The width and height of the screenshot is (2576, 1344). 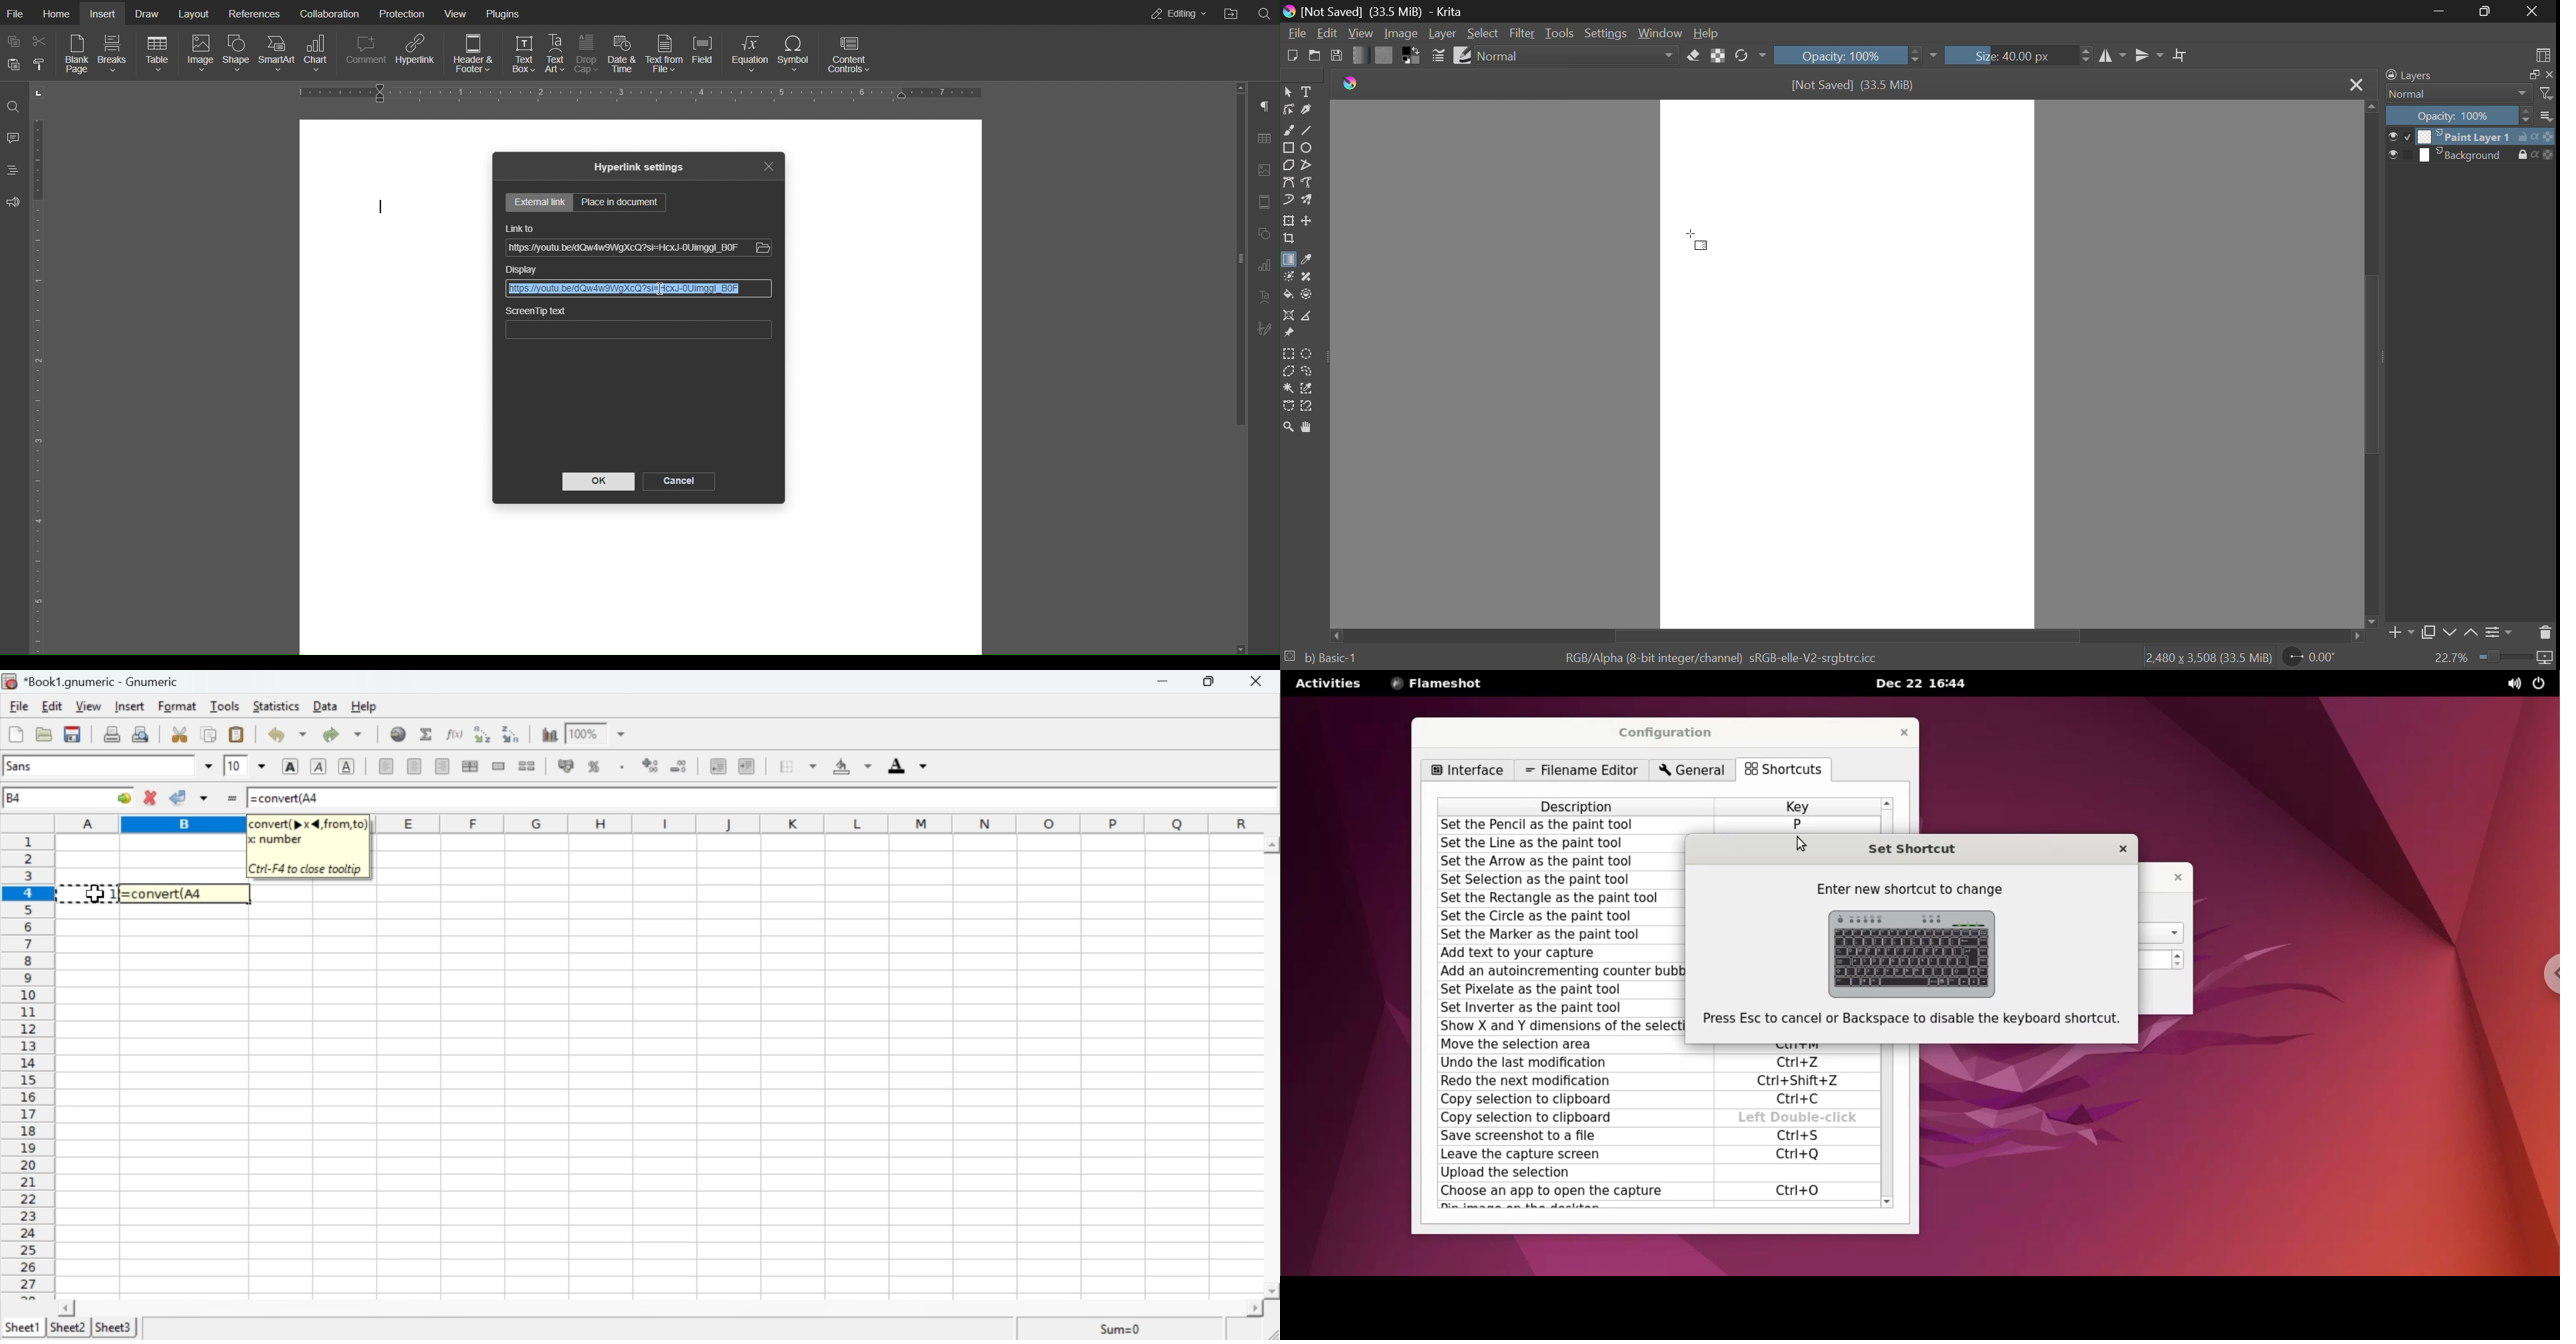 I want to click on Gradient Fill, so click(x=1288, y=262).